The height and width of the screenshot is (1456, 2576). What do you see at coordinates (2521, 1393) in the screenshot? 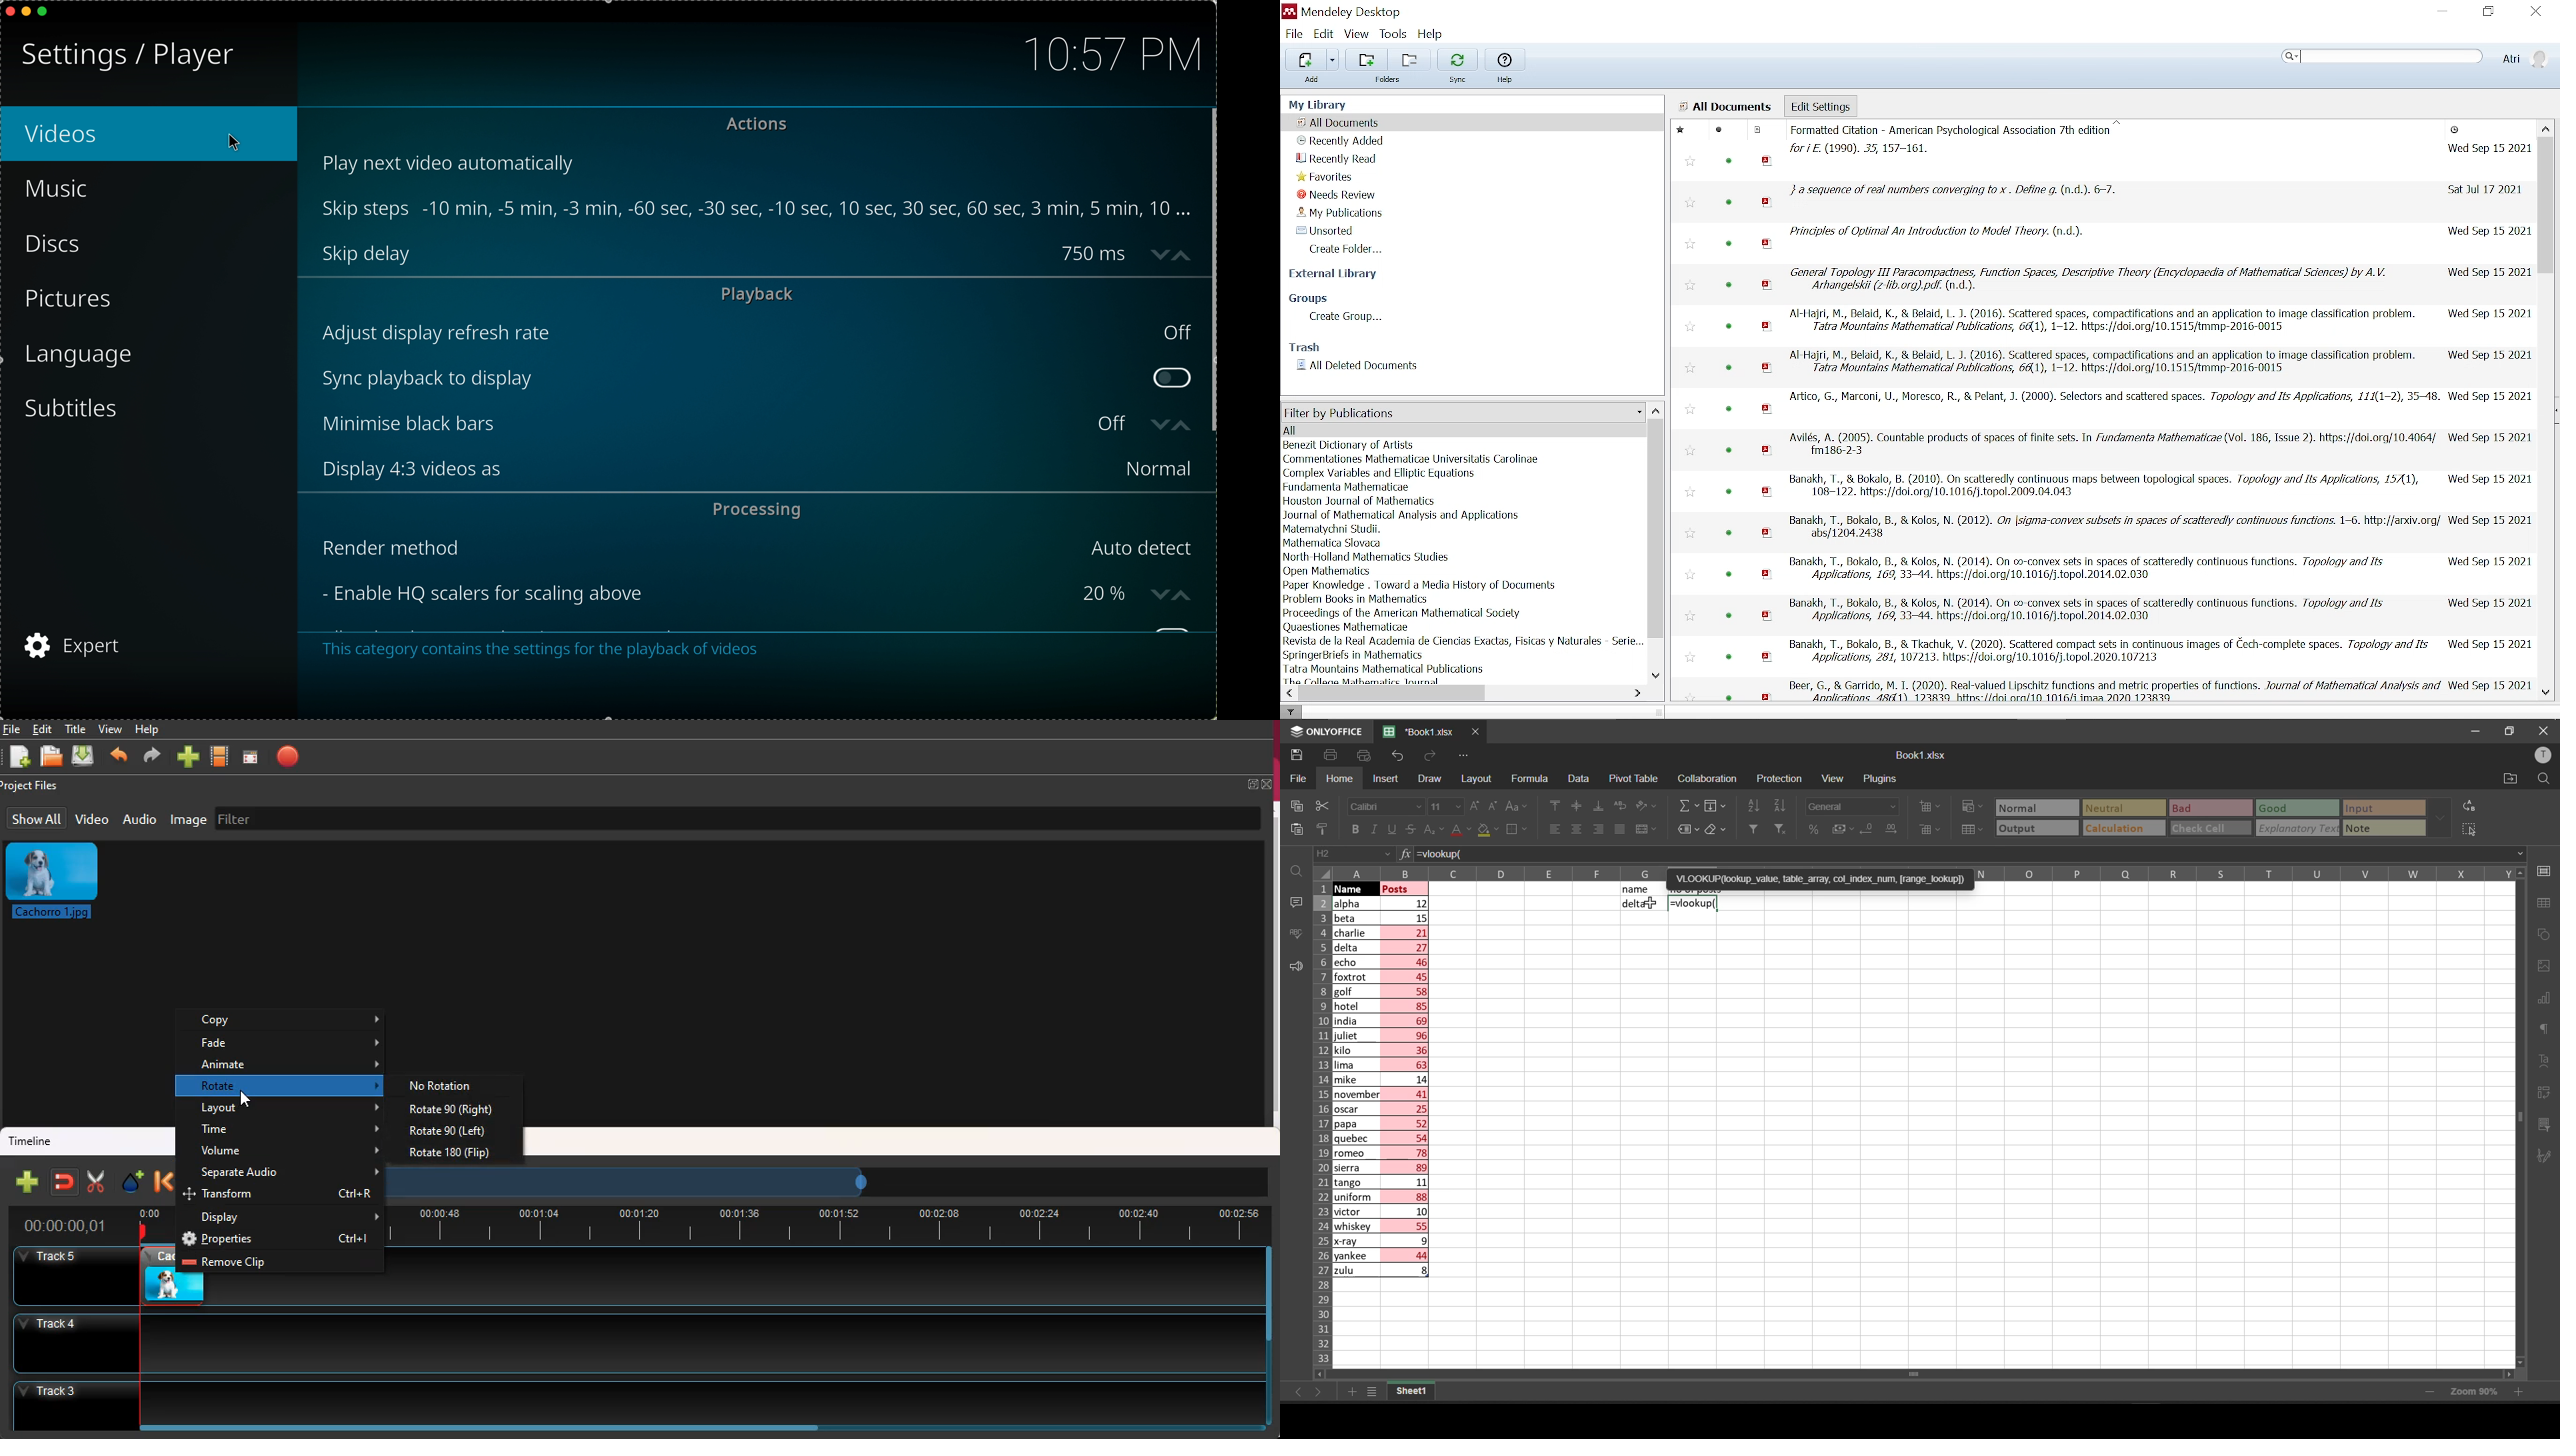
I see `zoom in` at bounding box center [2521, 1393].